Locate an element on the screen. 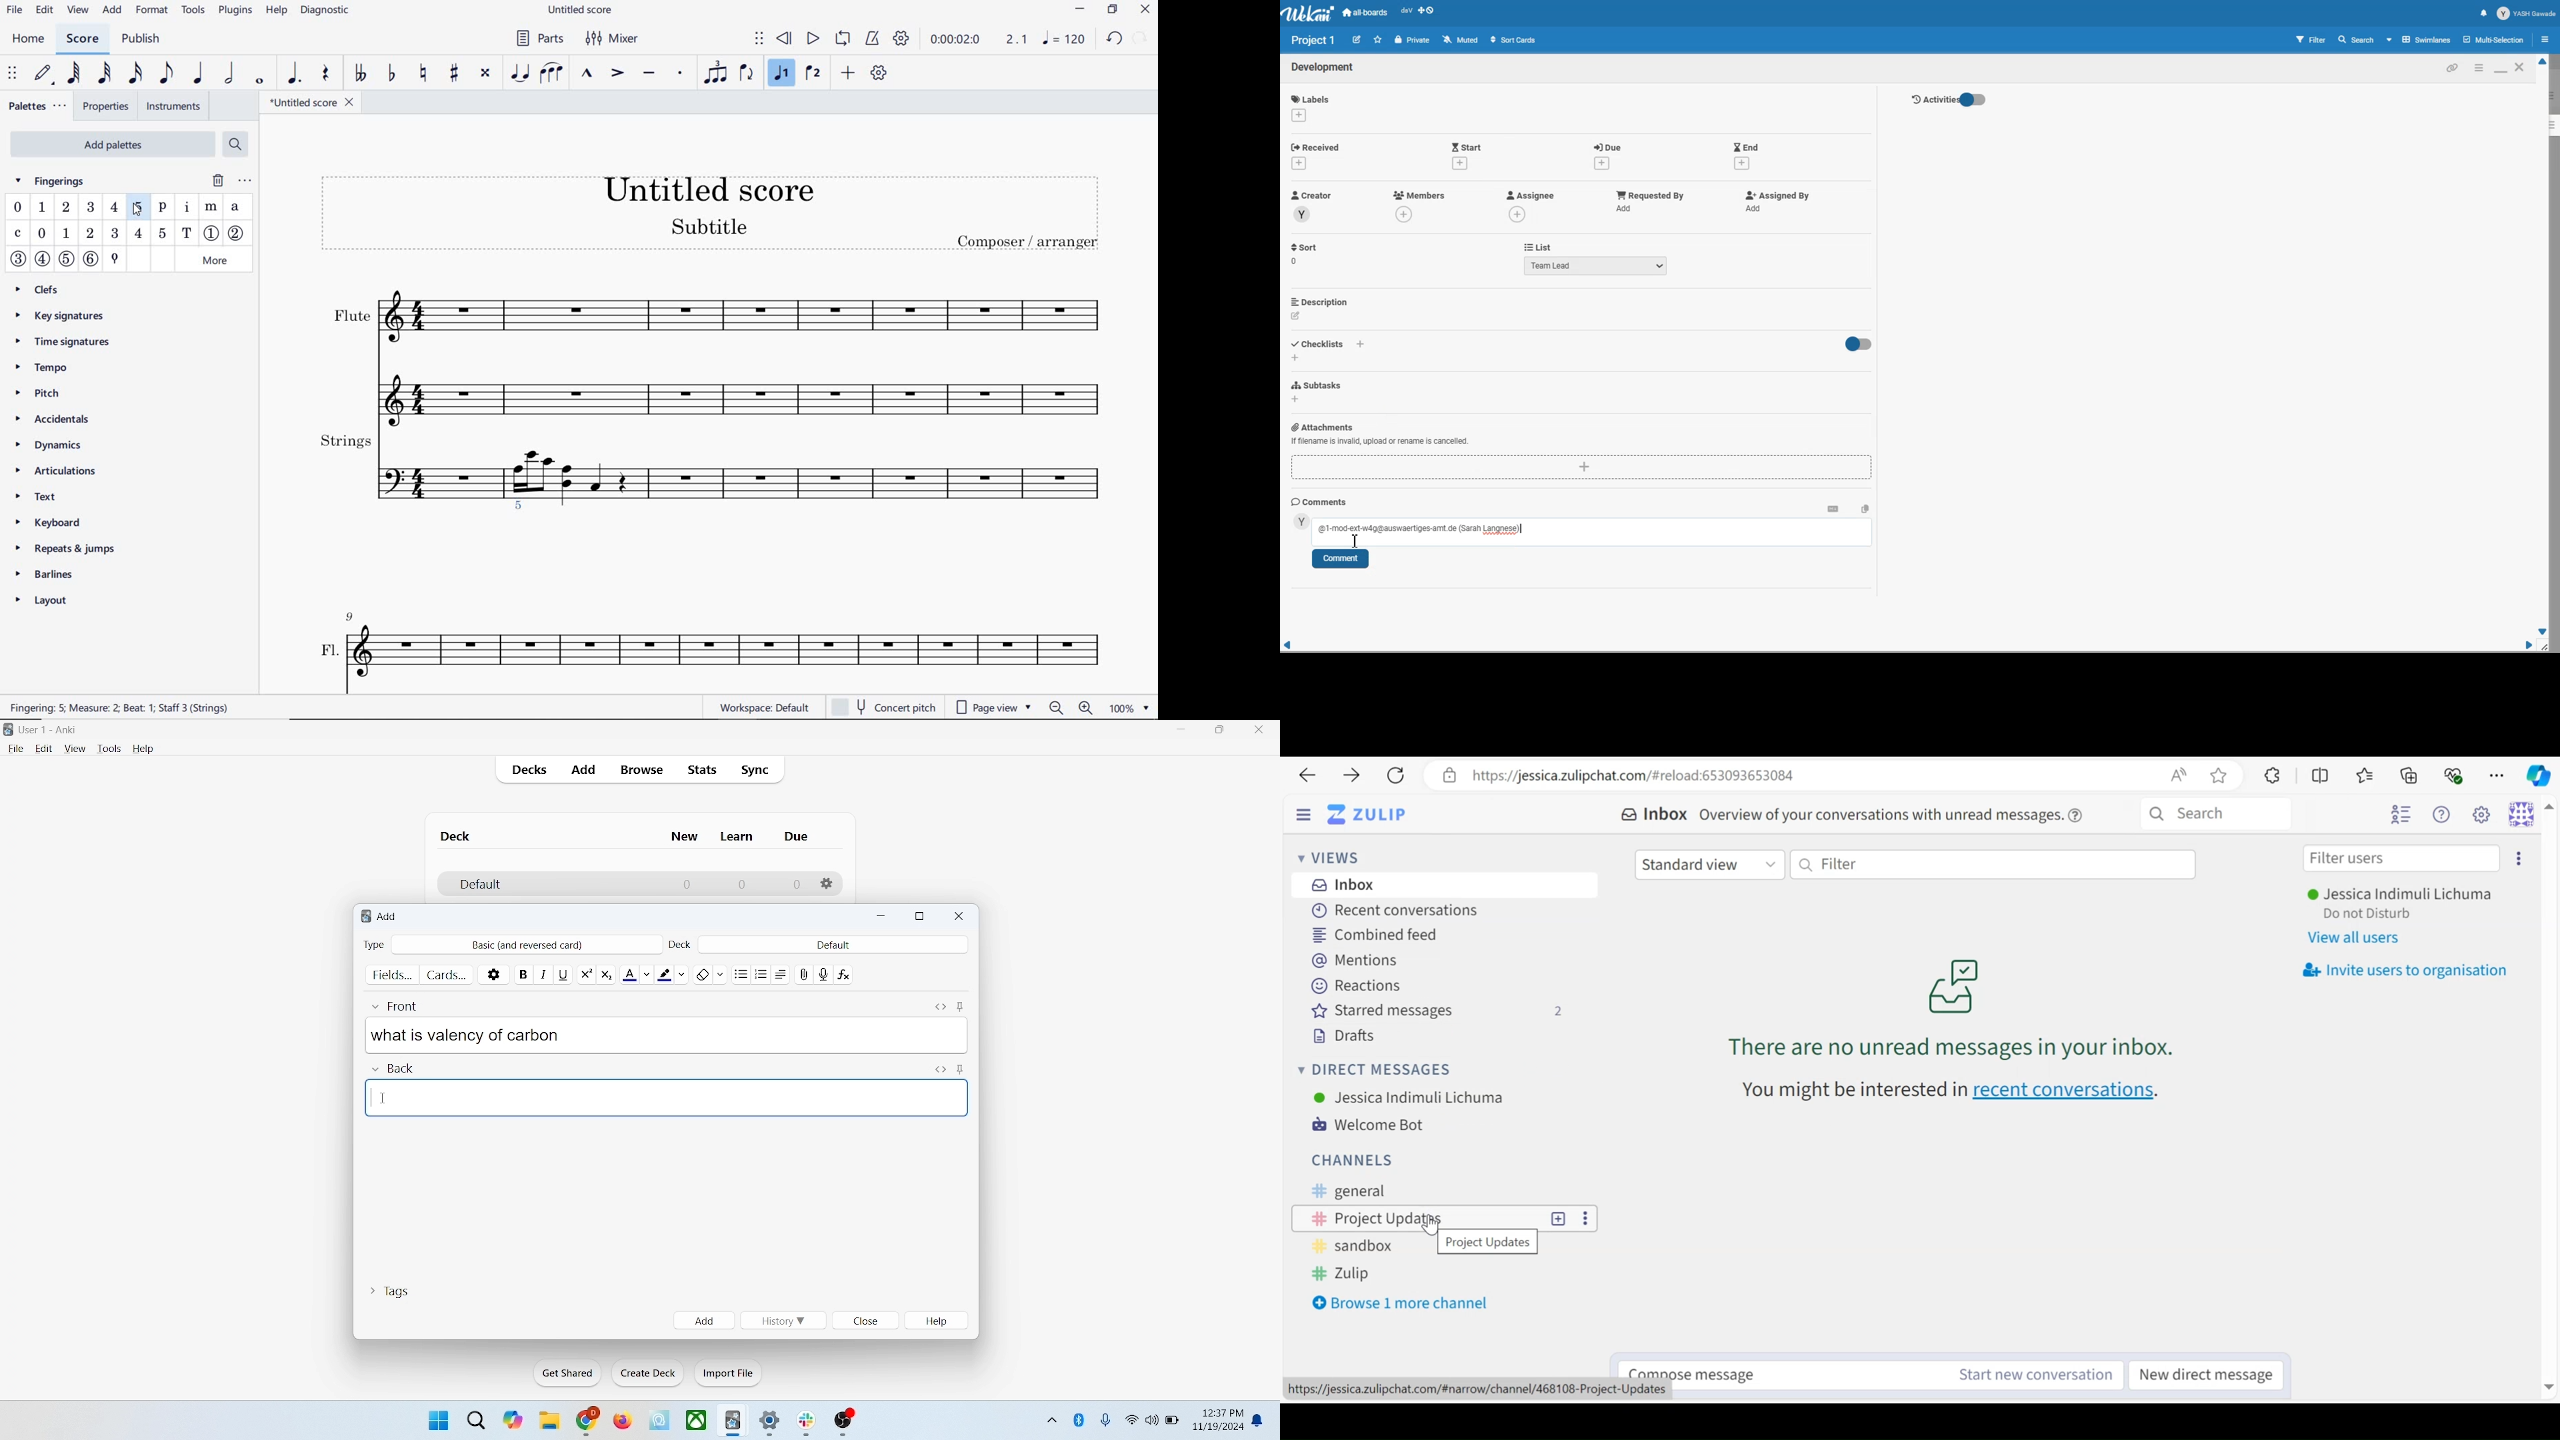 This screenshot has width=2576, height=1456. icon is located at coordinates (661, 1421).